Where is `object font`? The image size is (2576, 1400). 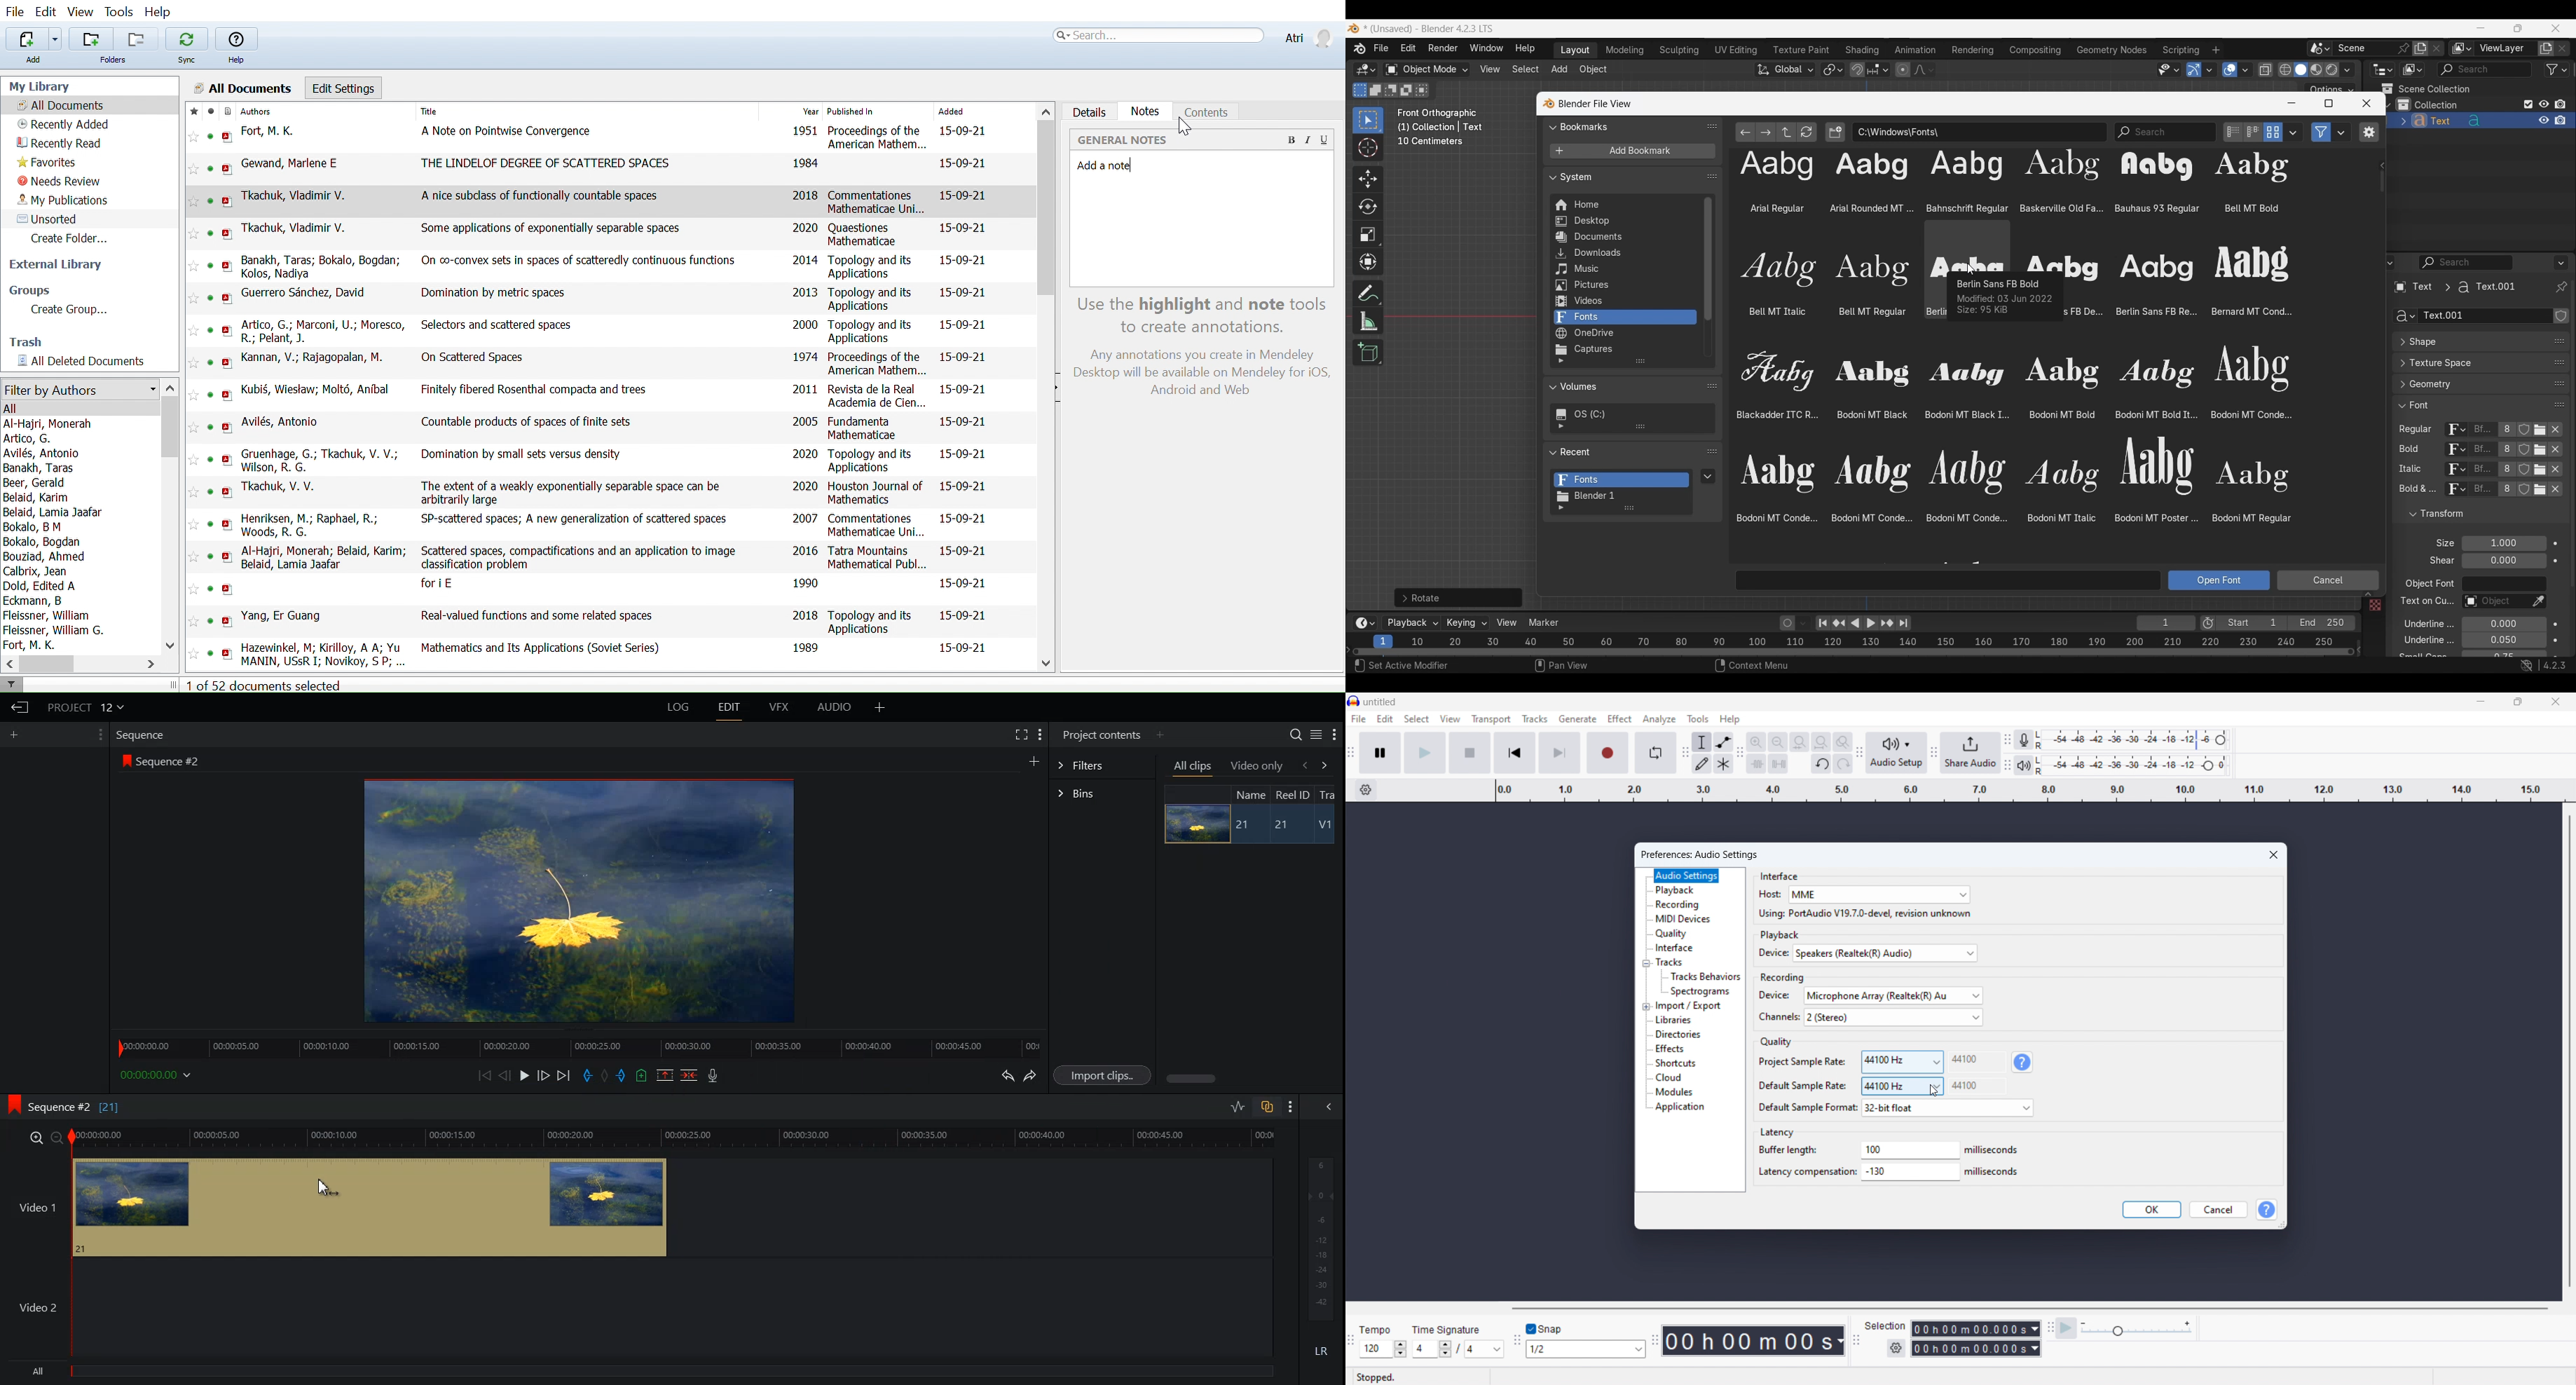 object font is located at coordinates (2429, 585).